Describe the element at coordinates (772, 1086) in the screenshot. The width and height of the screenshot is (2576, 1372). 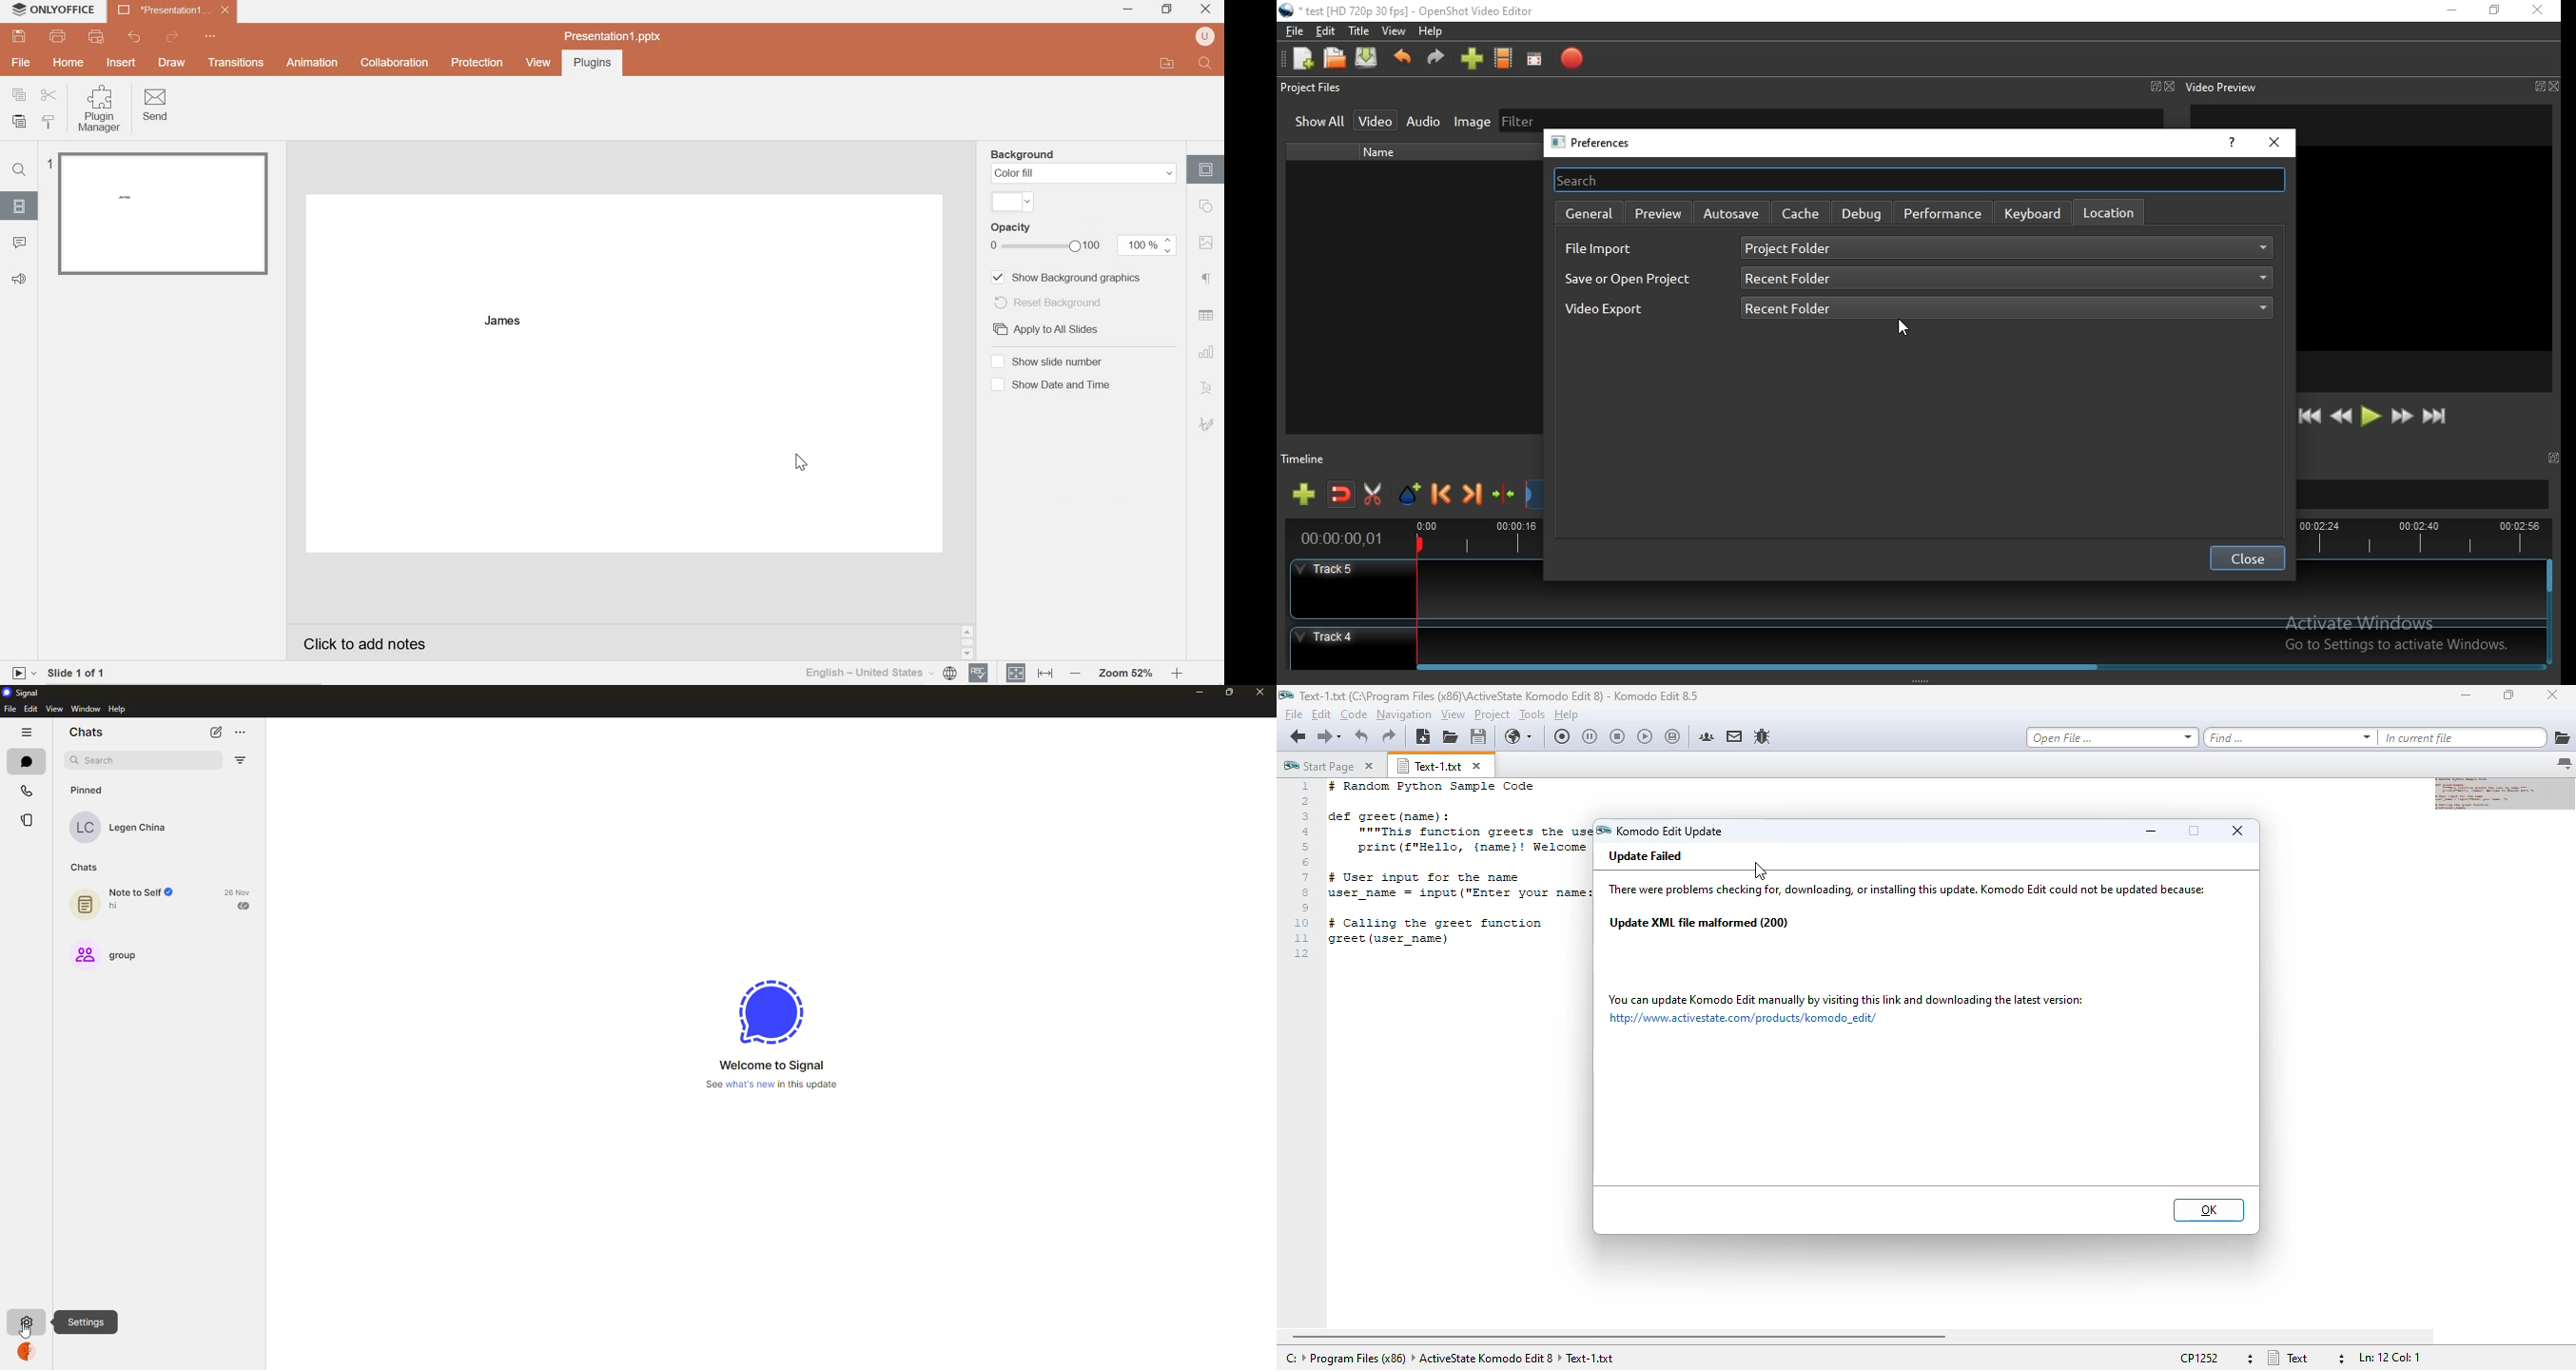
I see `what's new` at that location.